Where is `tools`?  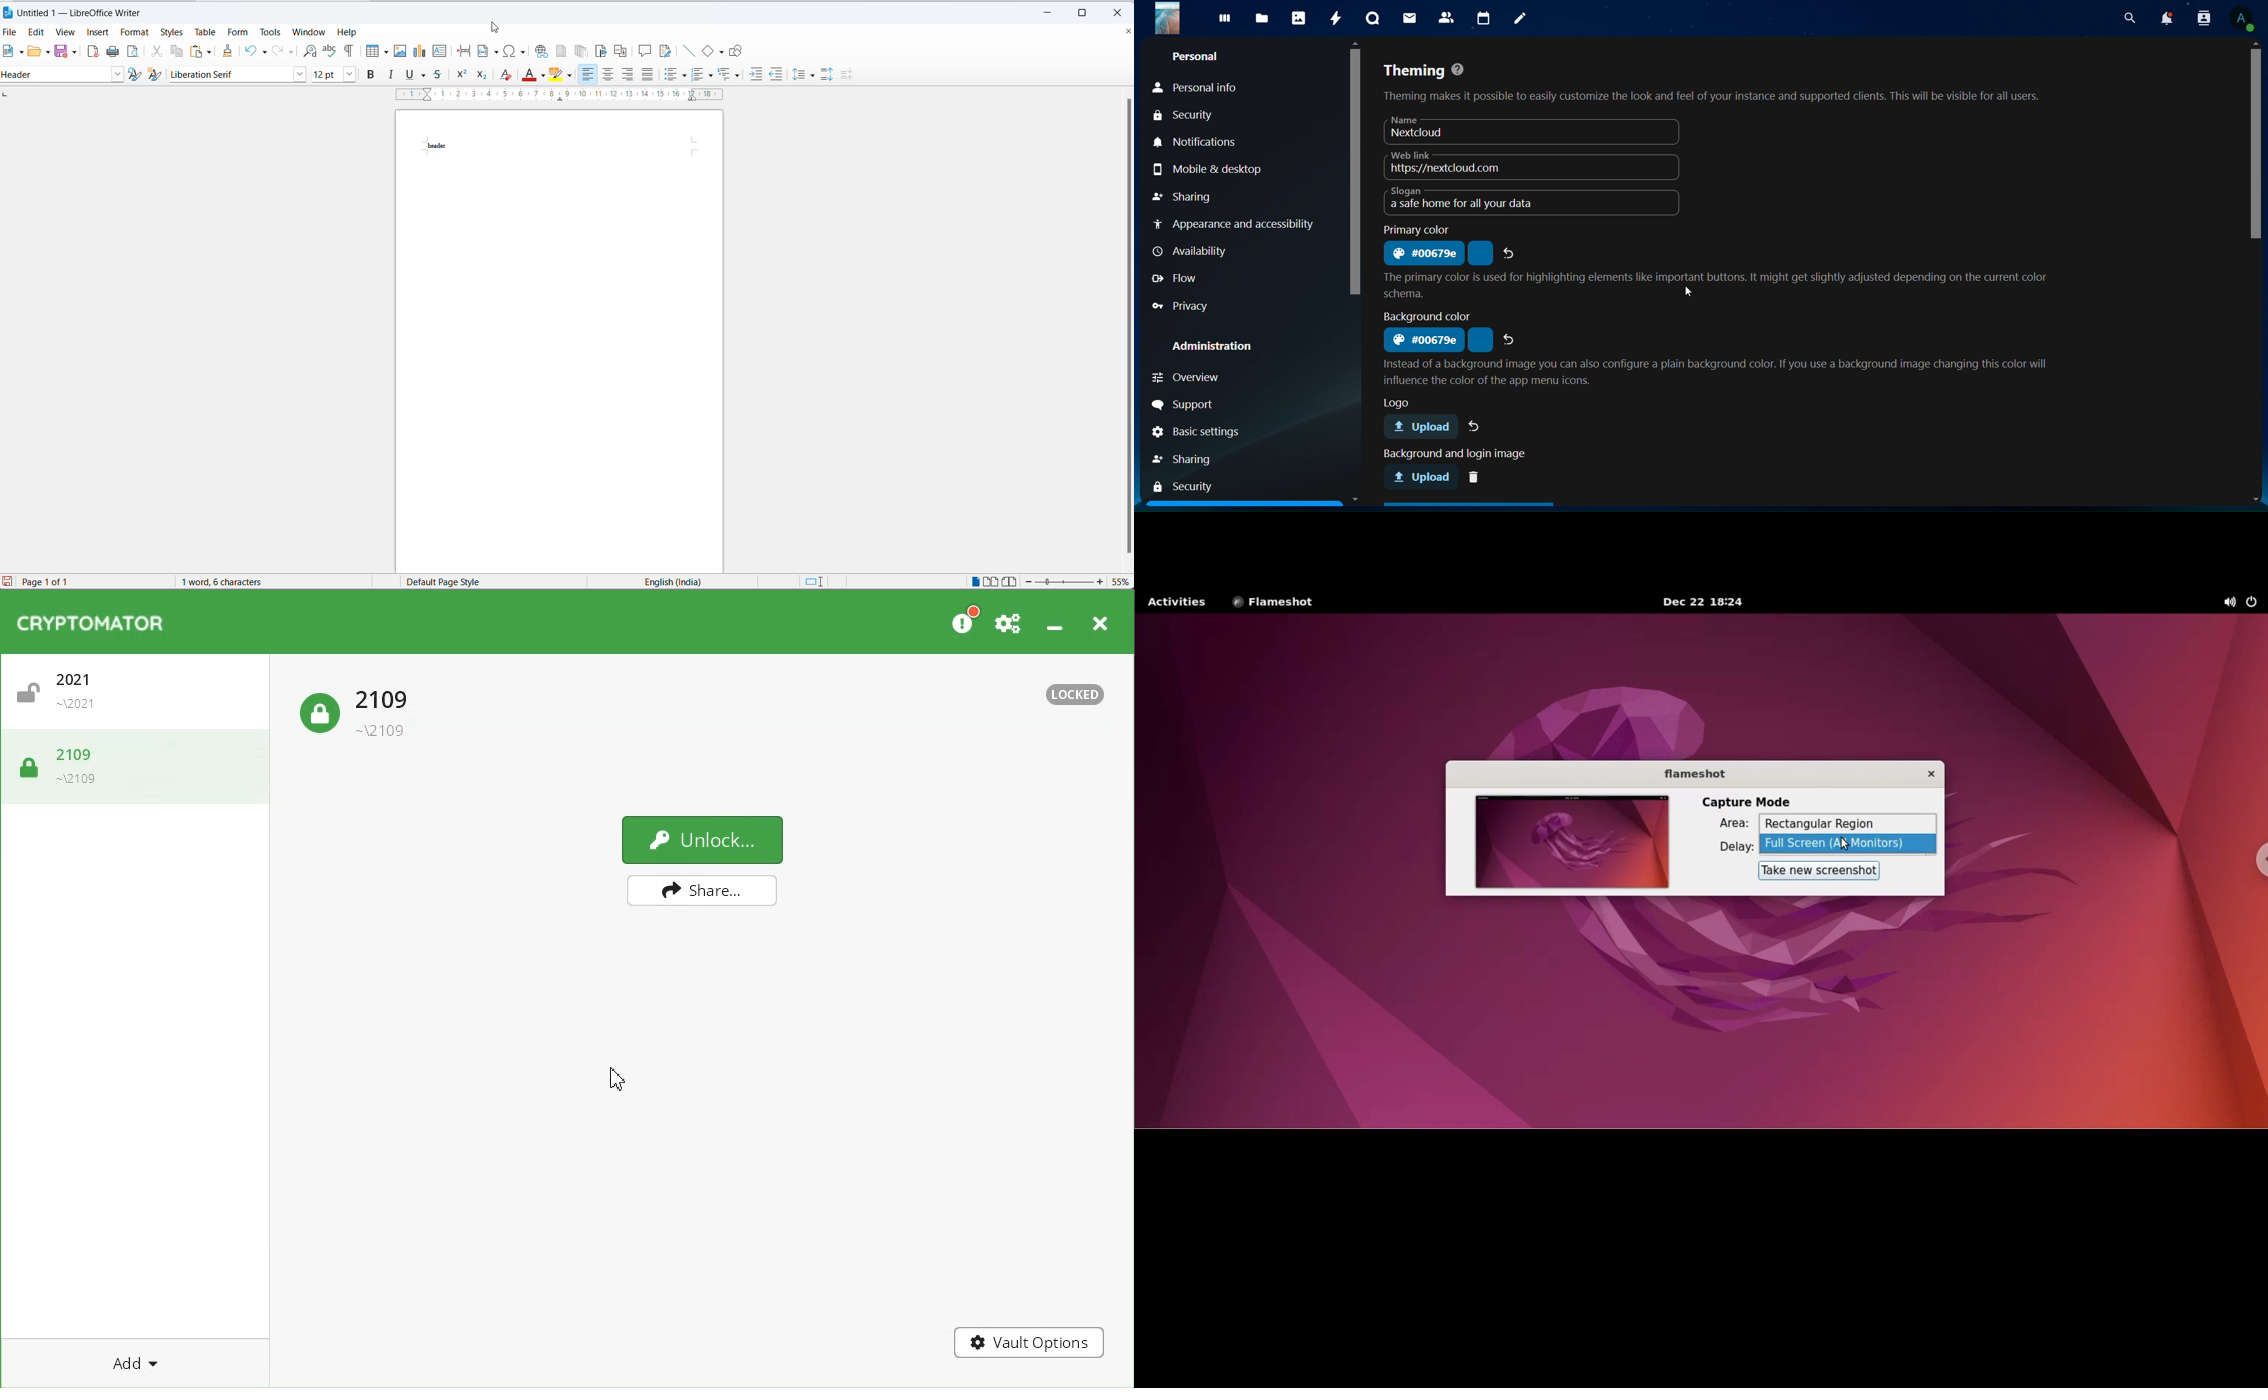
tools is located at coordinates (271, 32).